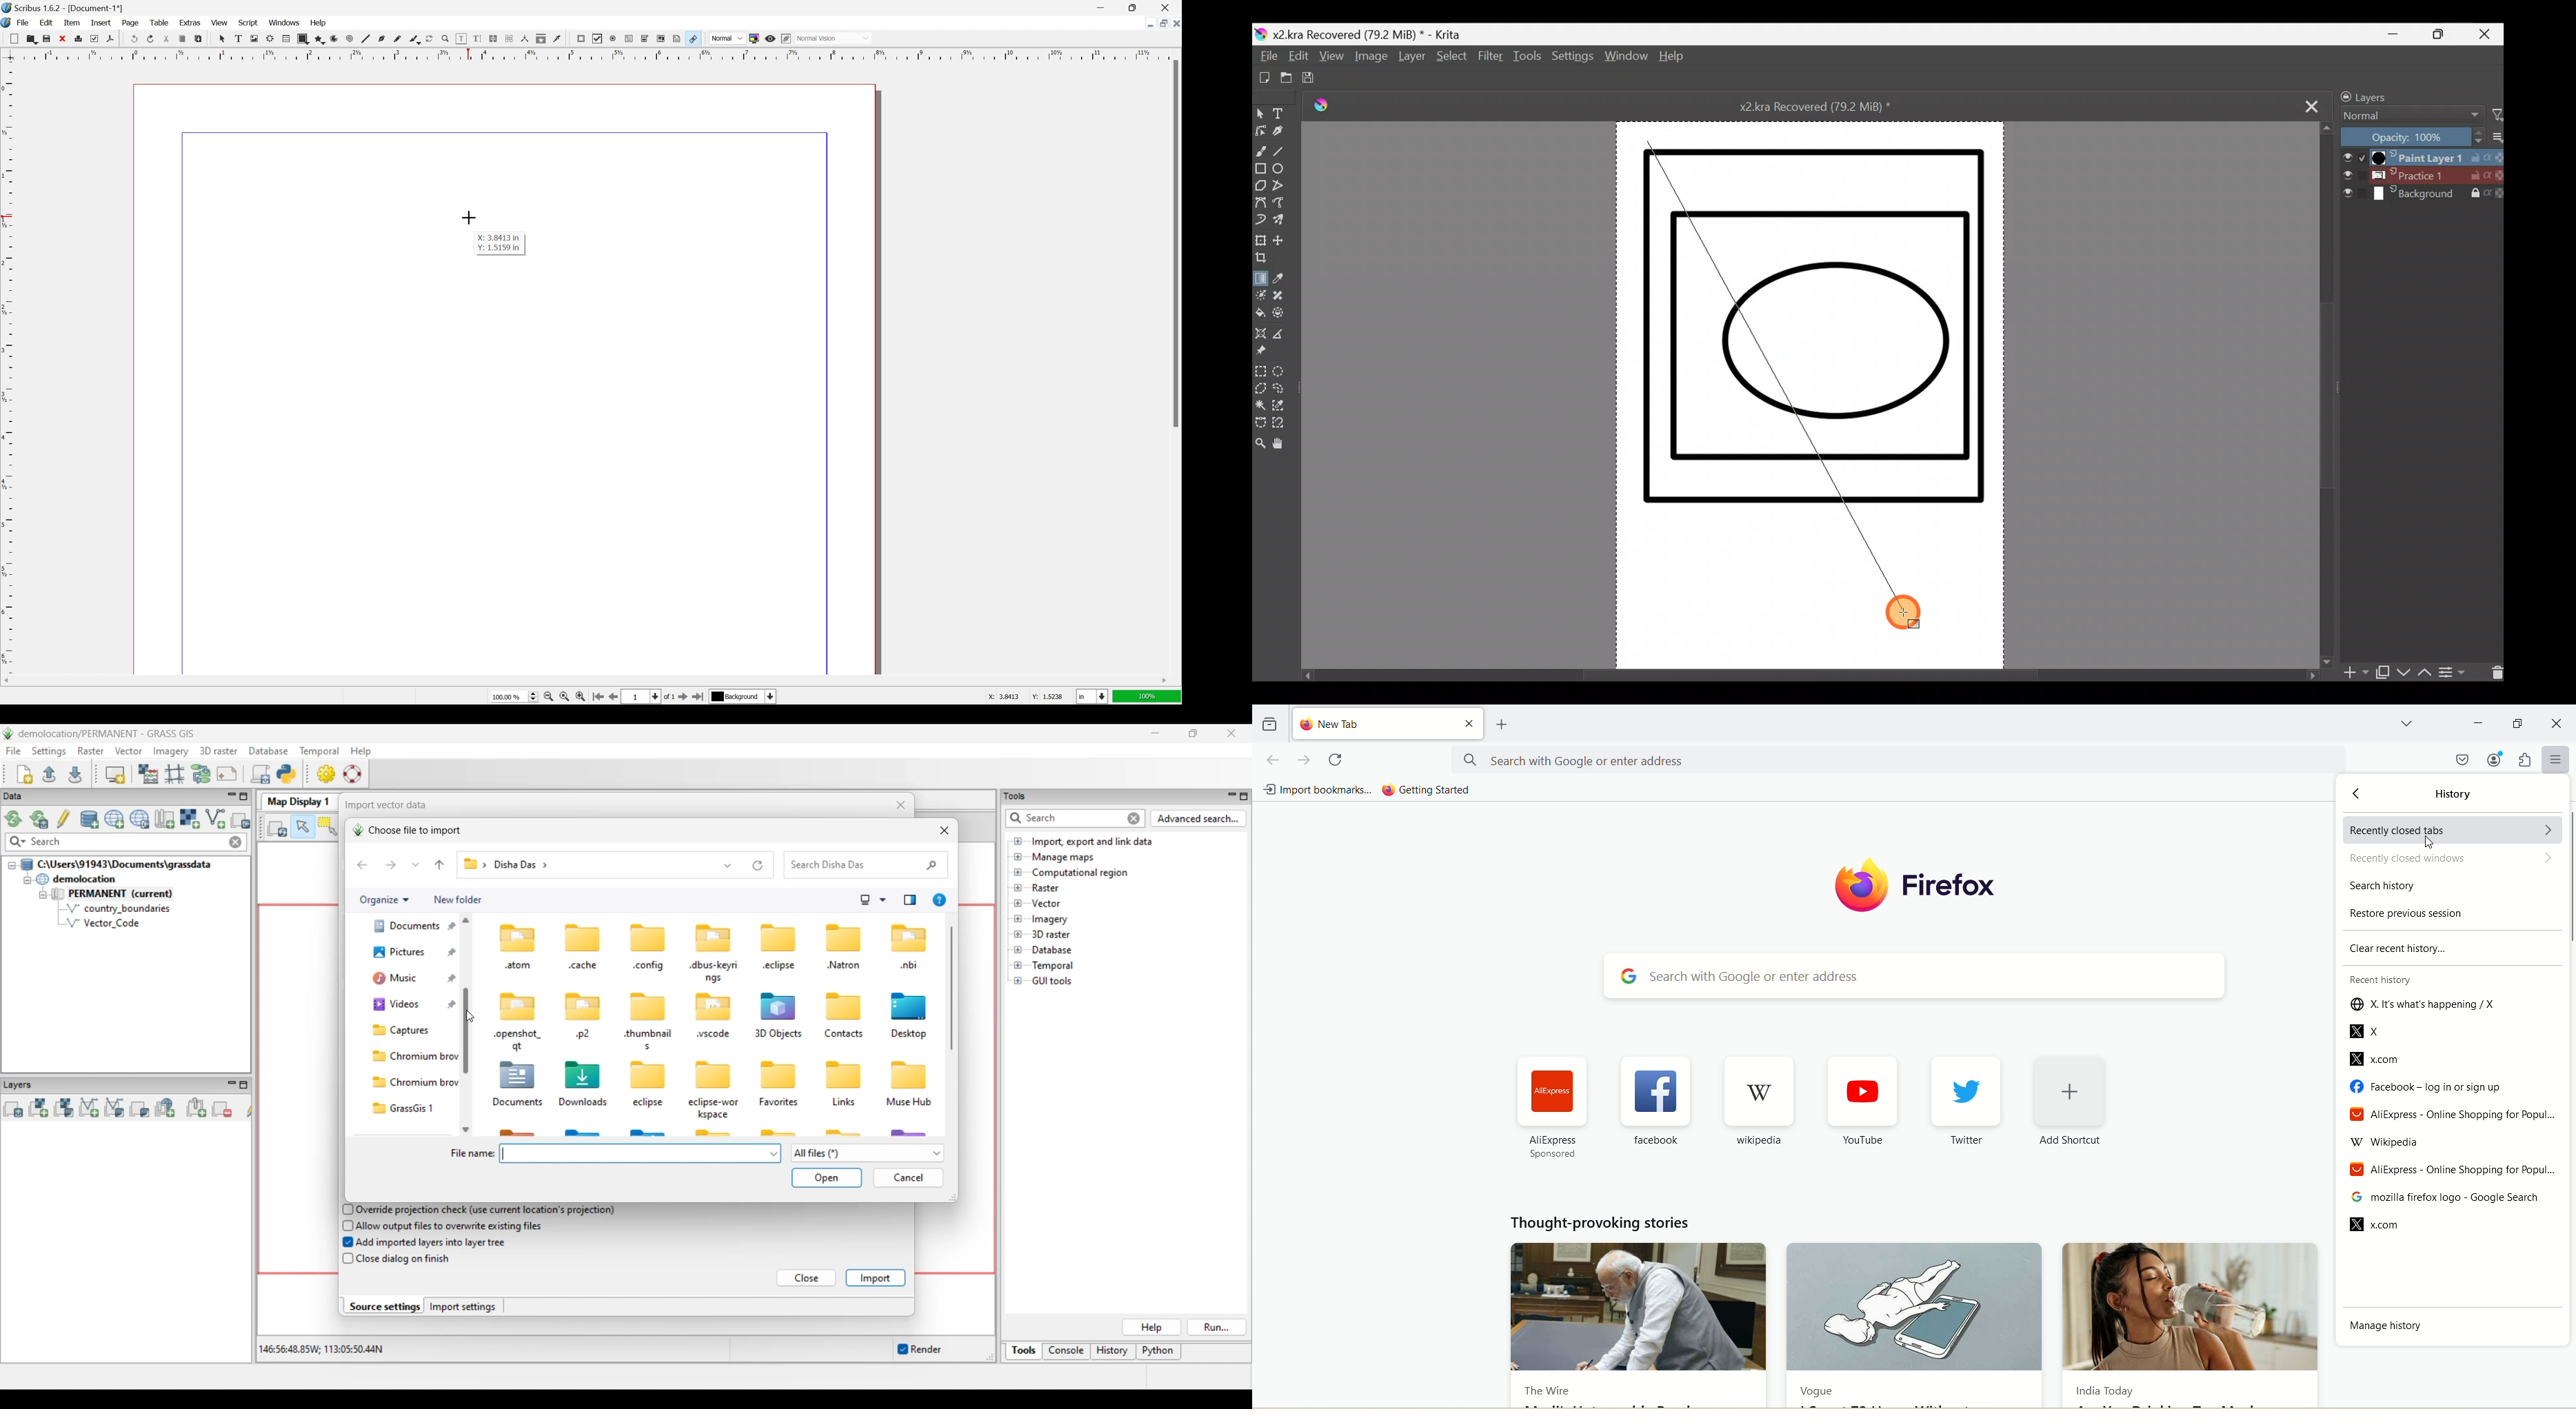 This screenshot has width=2576, height=1428. I want to click on Settings, so click(1574, 60).